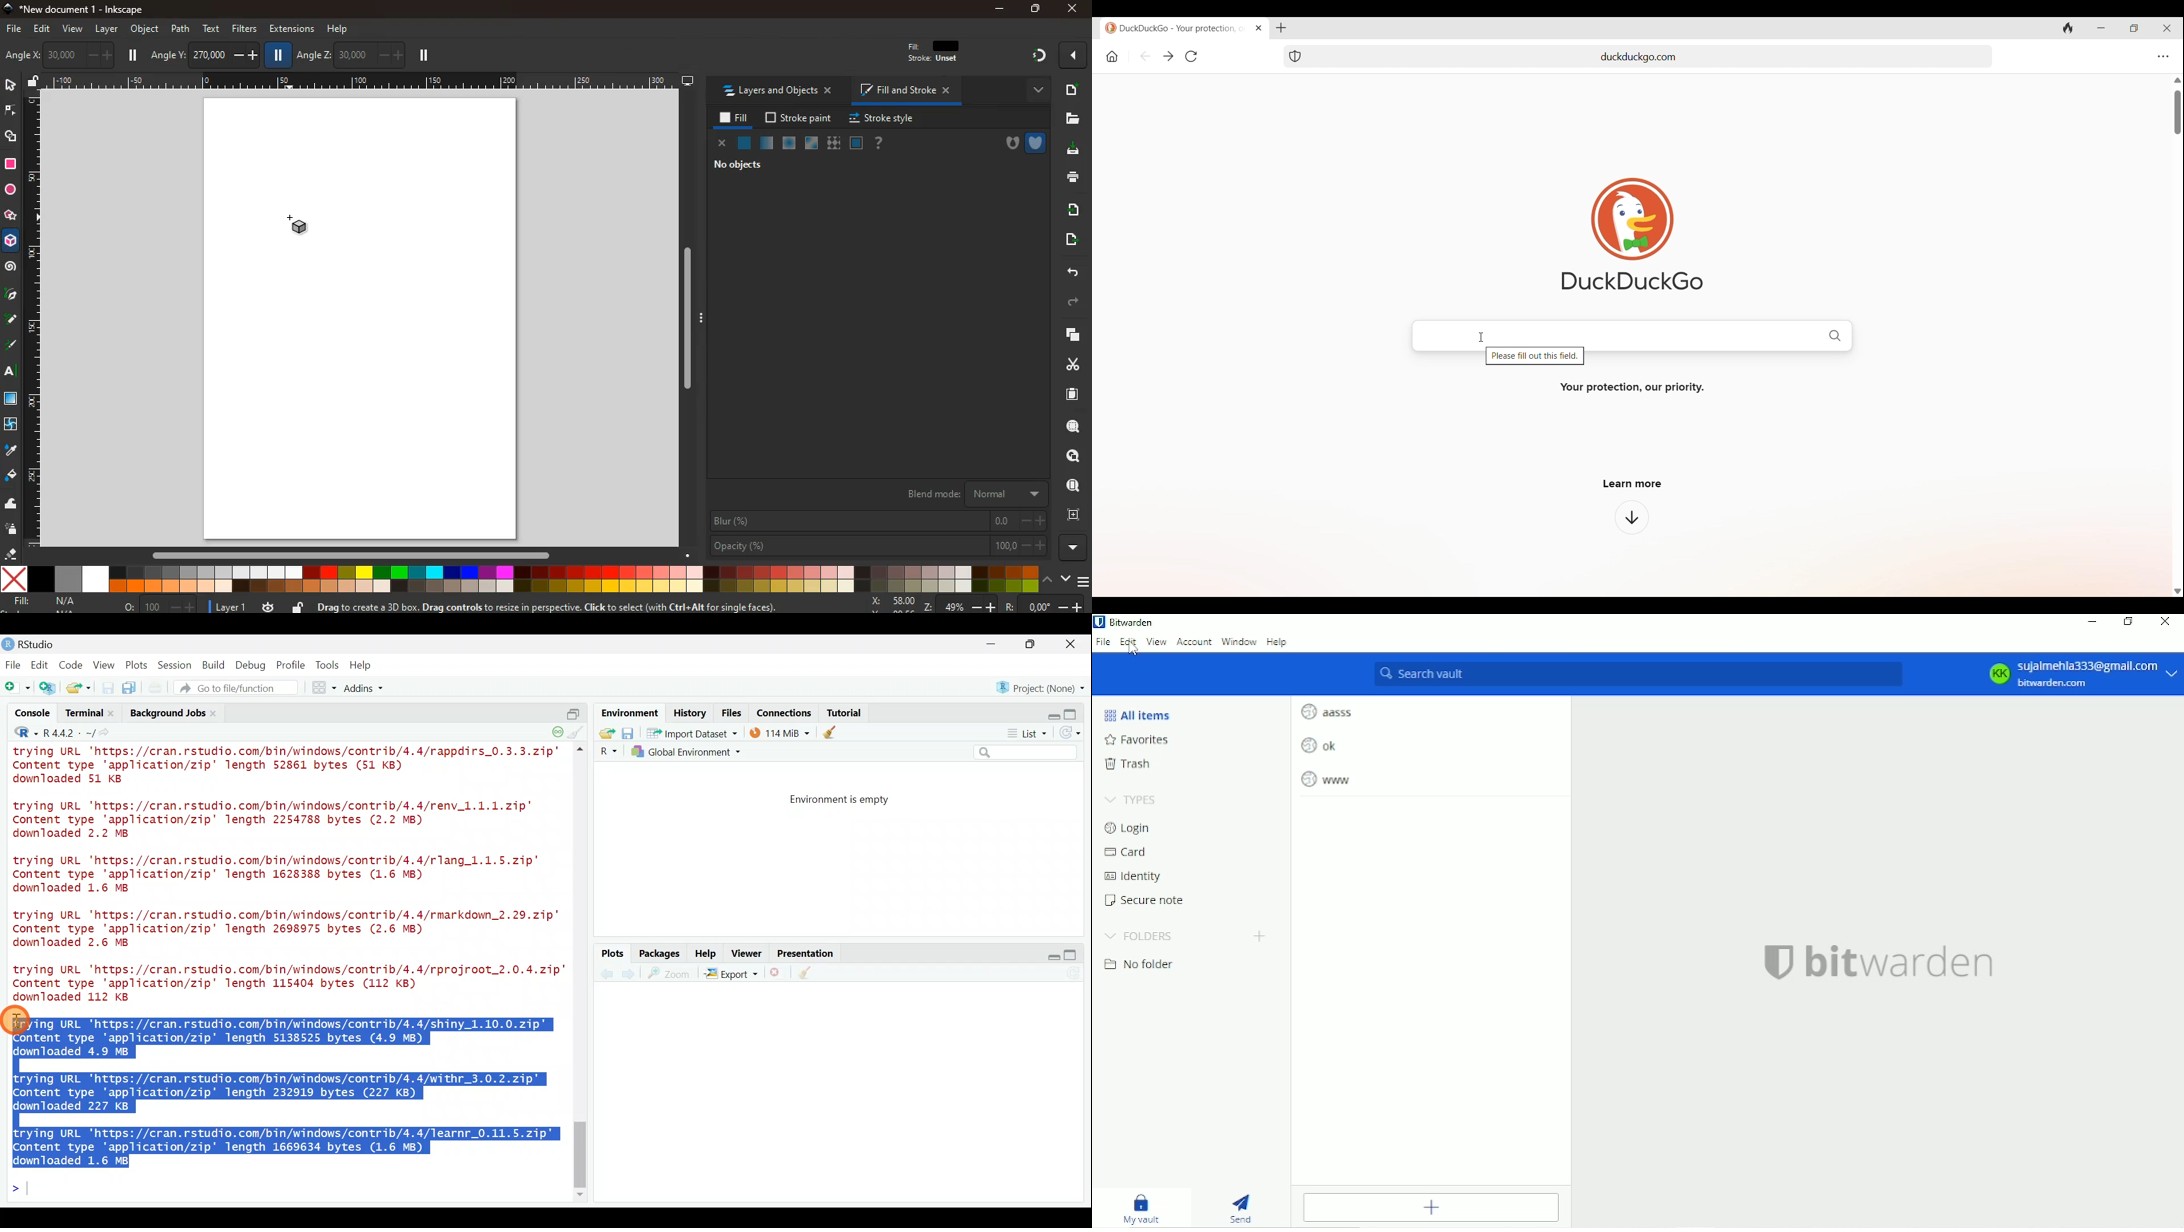  What do you see at coordinates (339, 27) in the screenshot?
I see `help` at bounding box center [339, 27].